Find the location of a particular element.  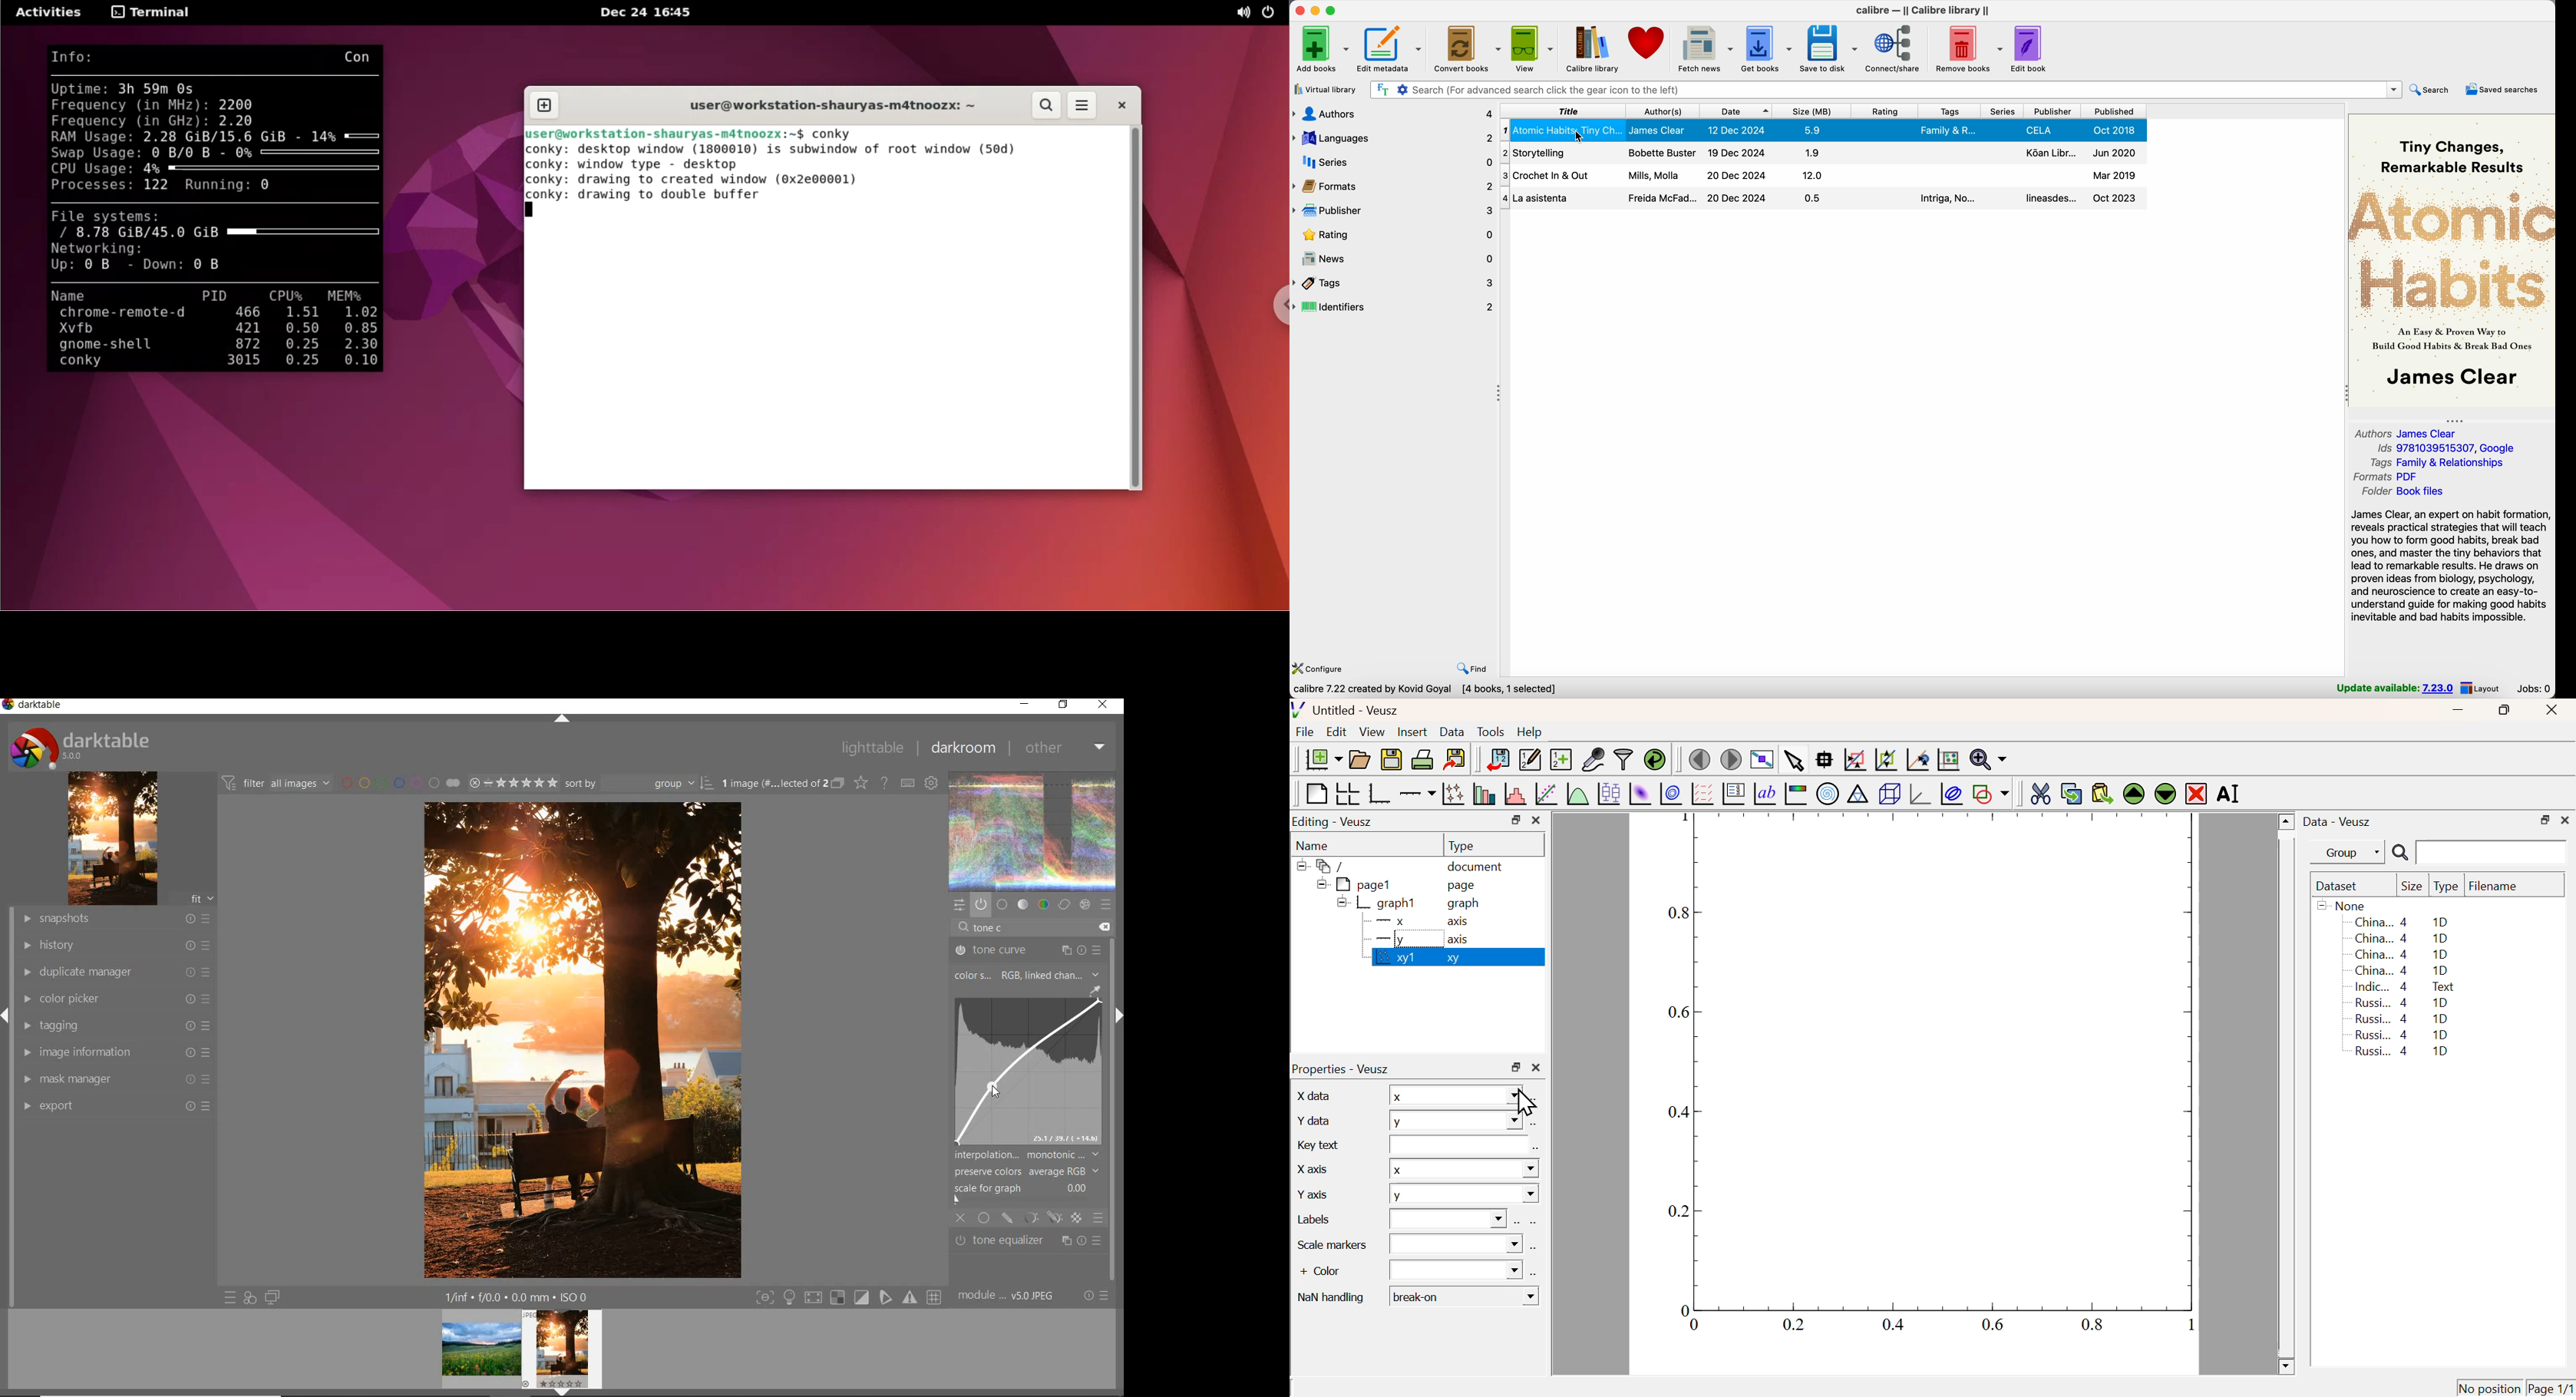

enable for online help is located at coordinates (887, 784).